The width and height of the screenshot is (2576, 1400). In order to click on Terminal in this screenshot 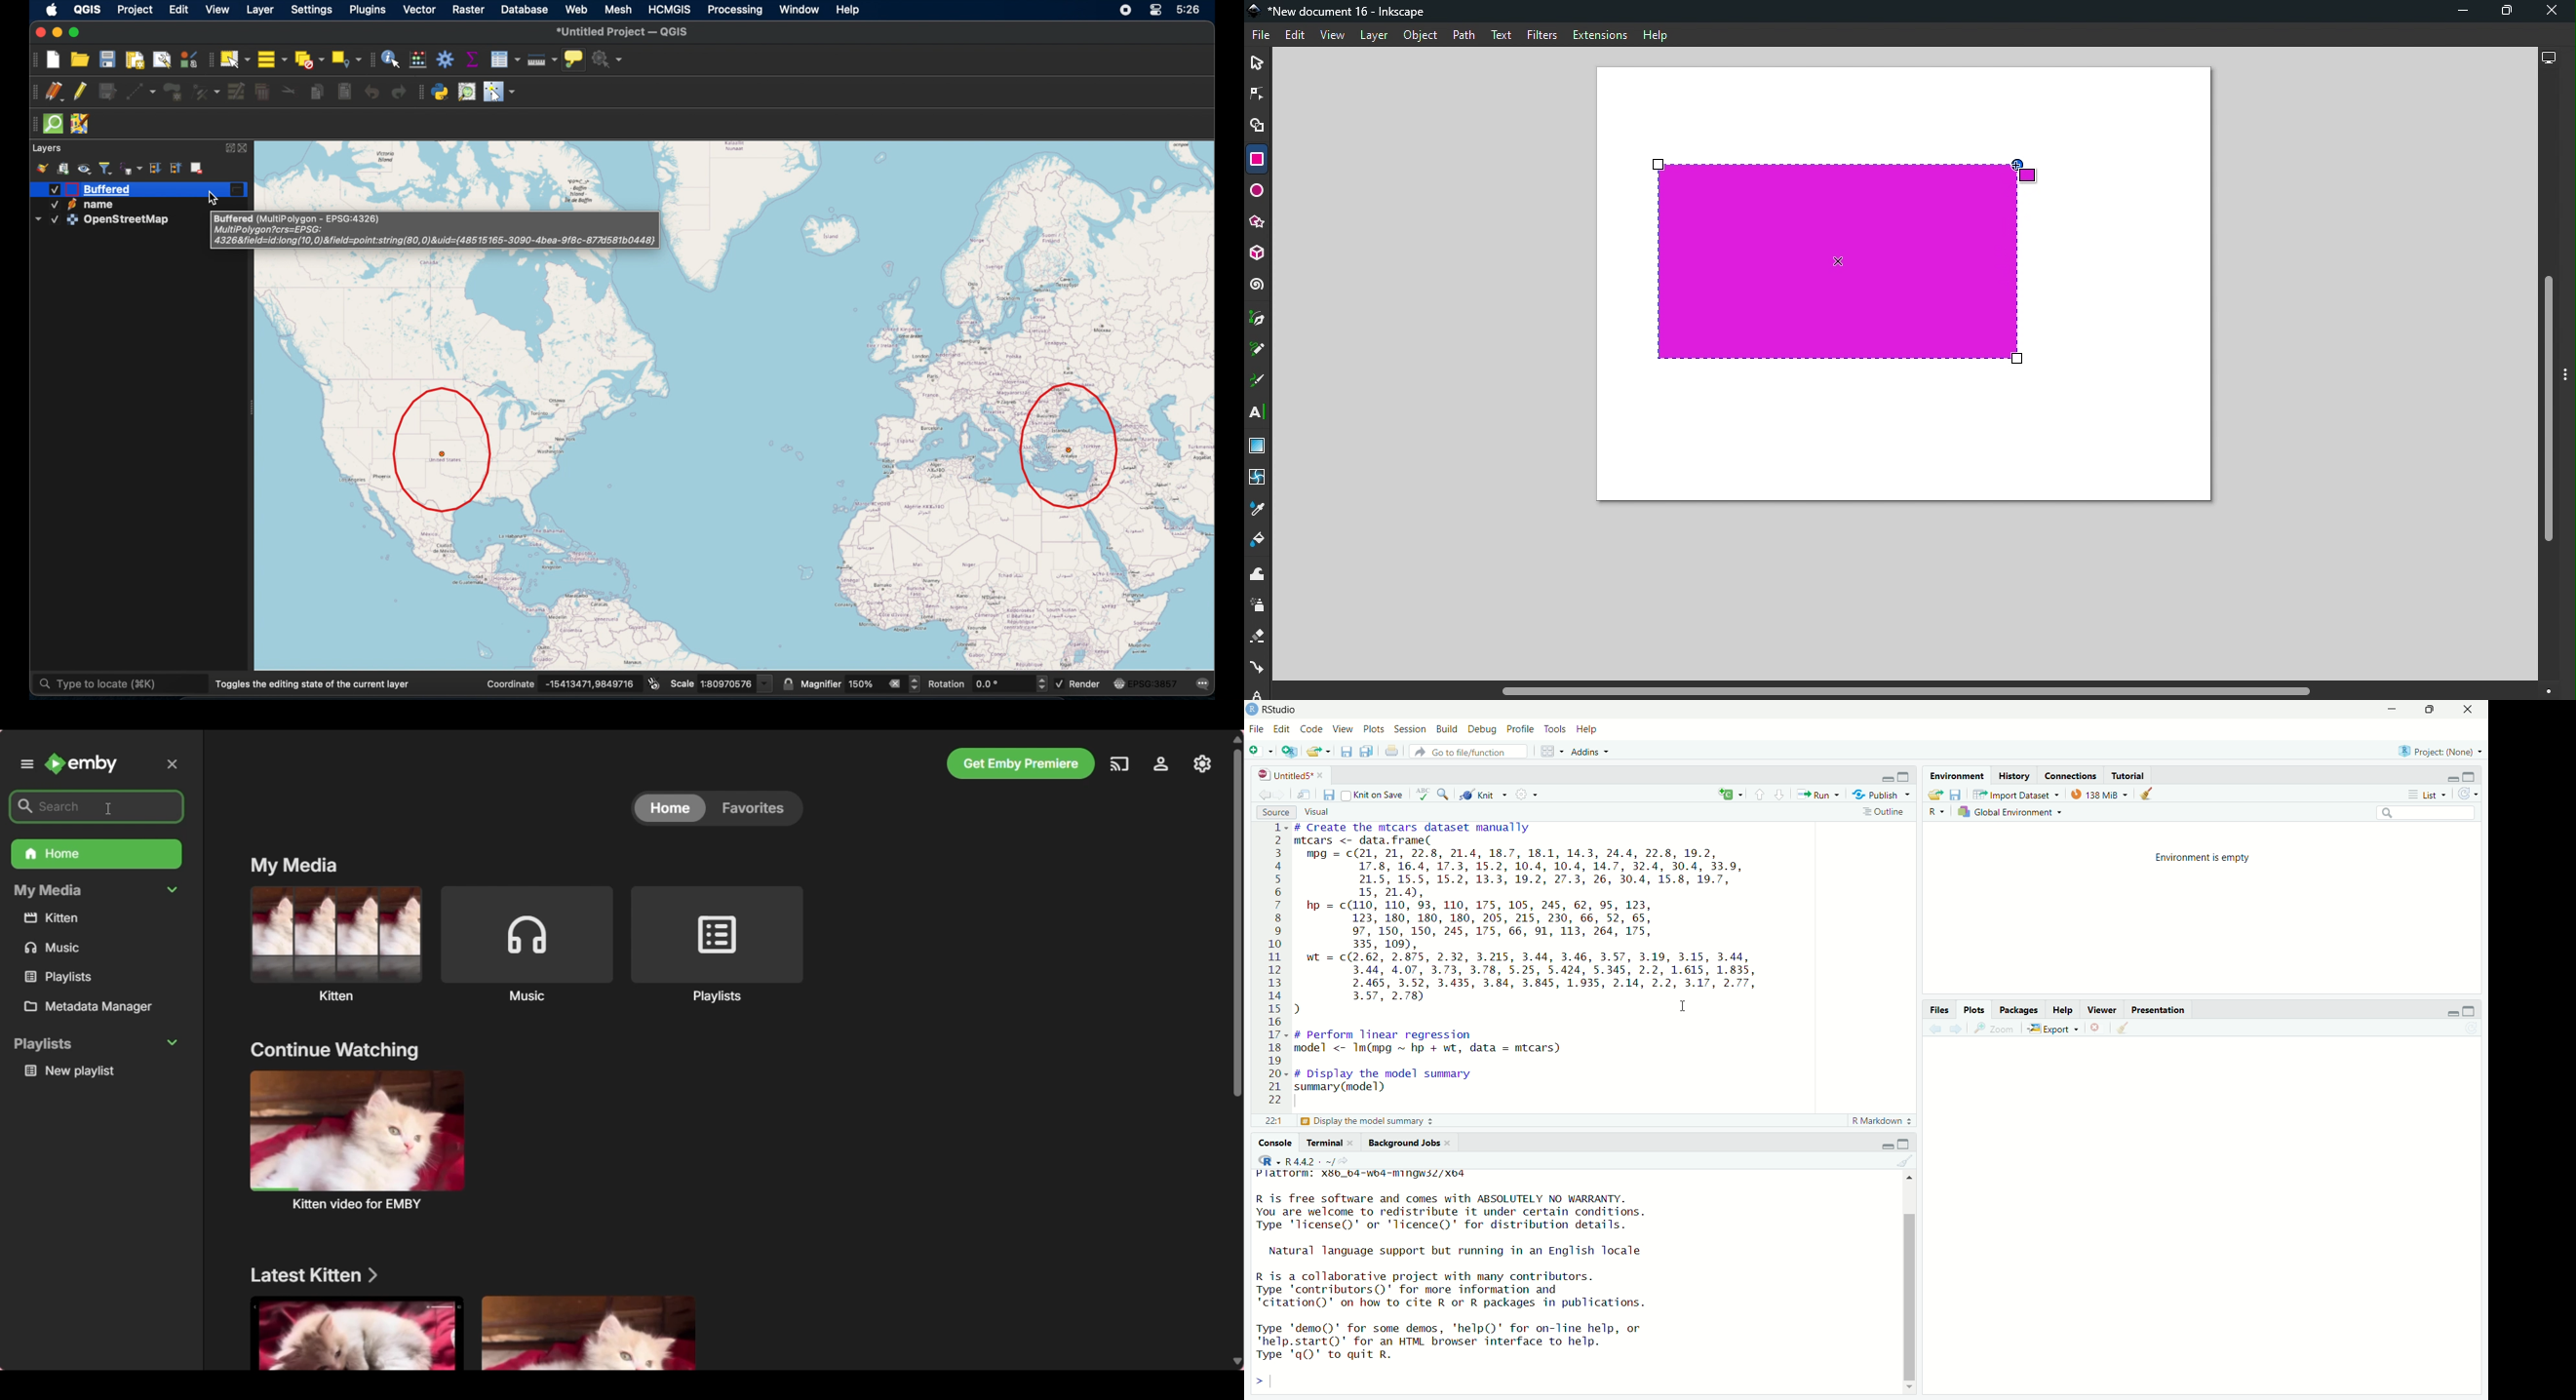, I will do `click(1326, 1144)`.